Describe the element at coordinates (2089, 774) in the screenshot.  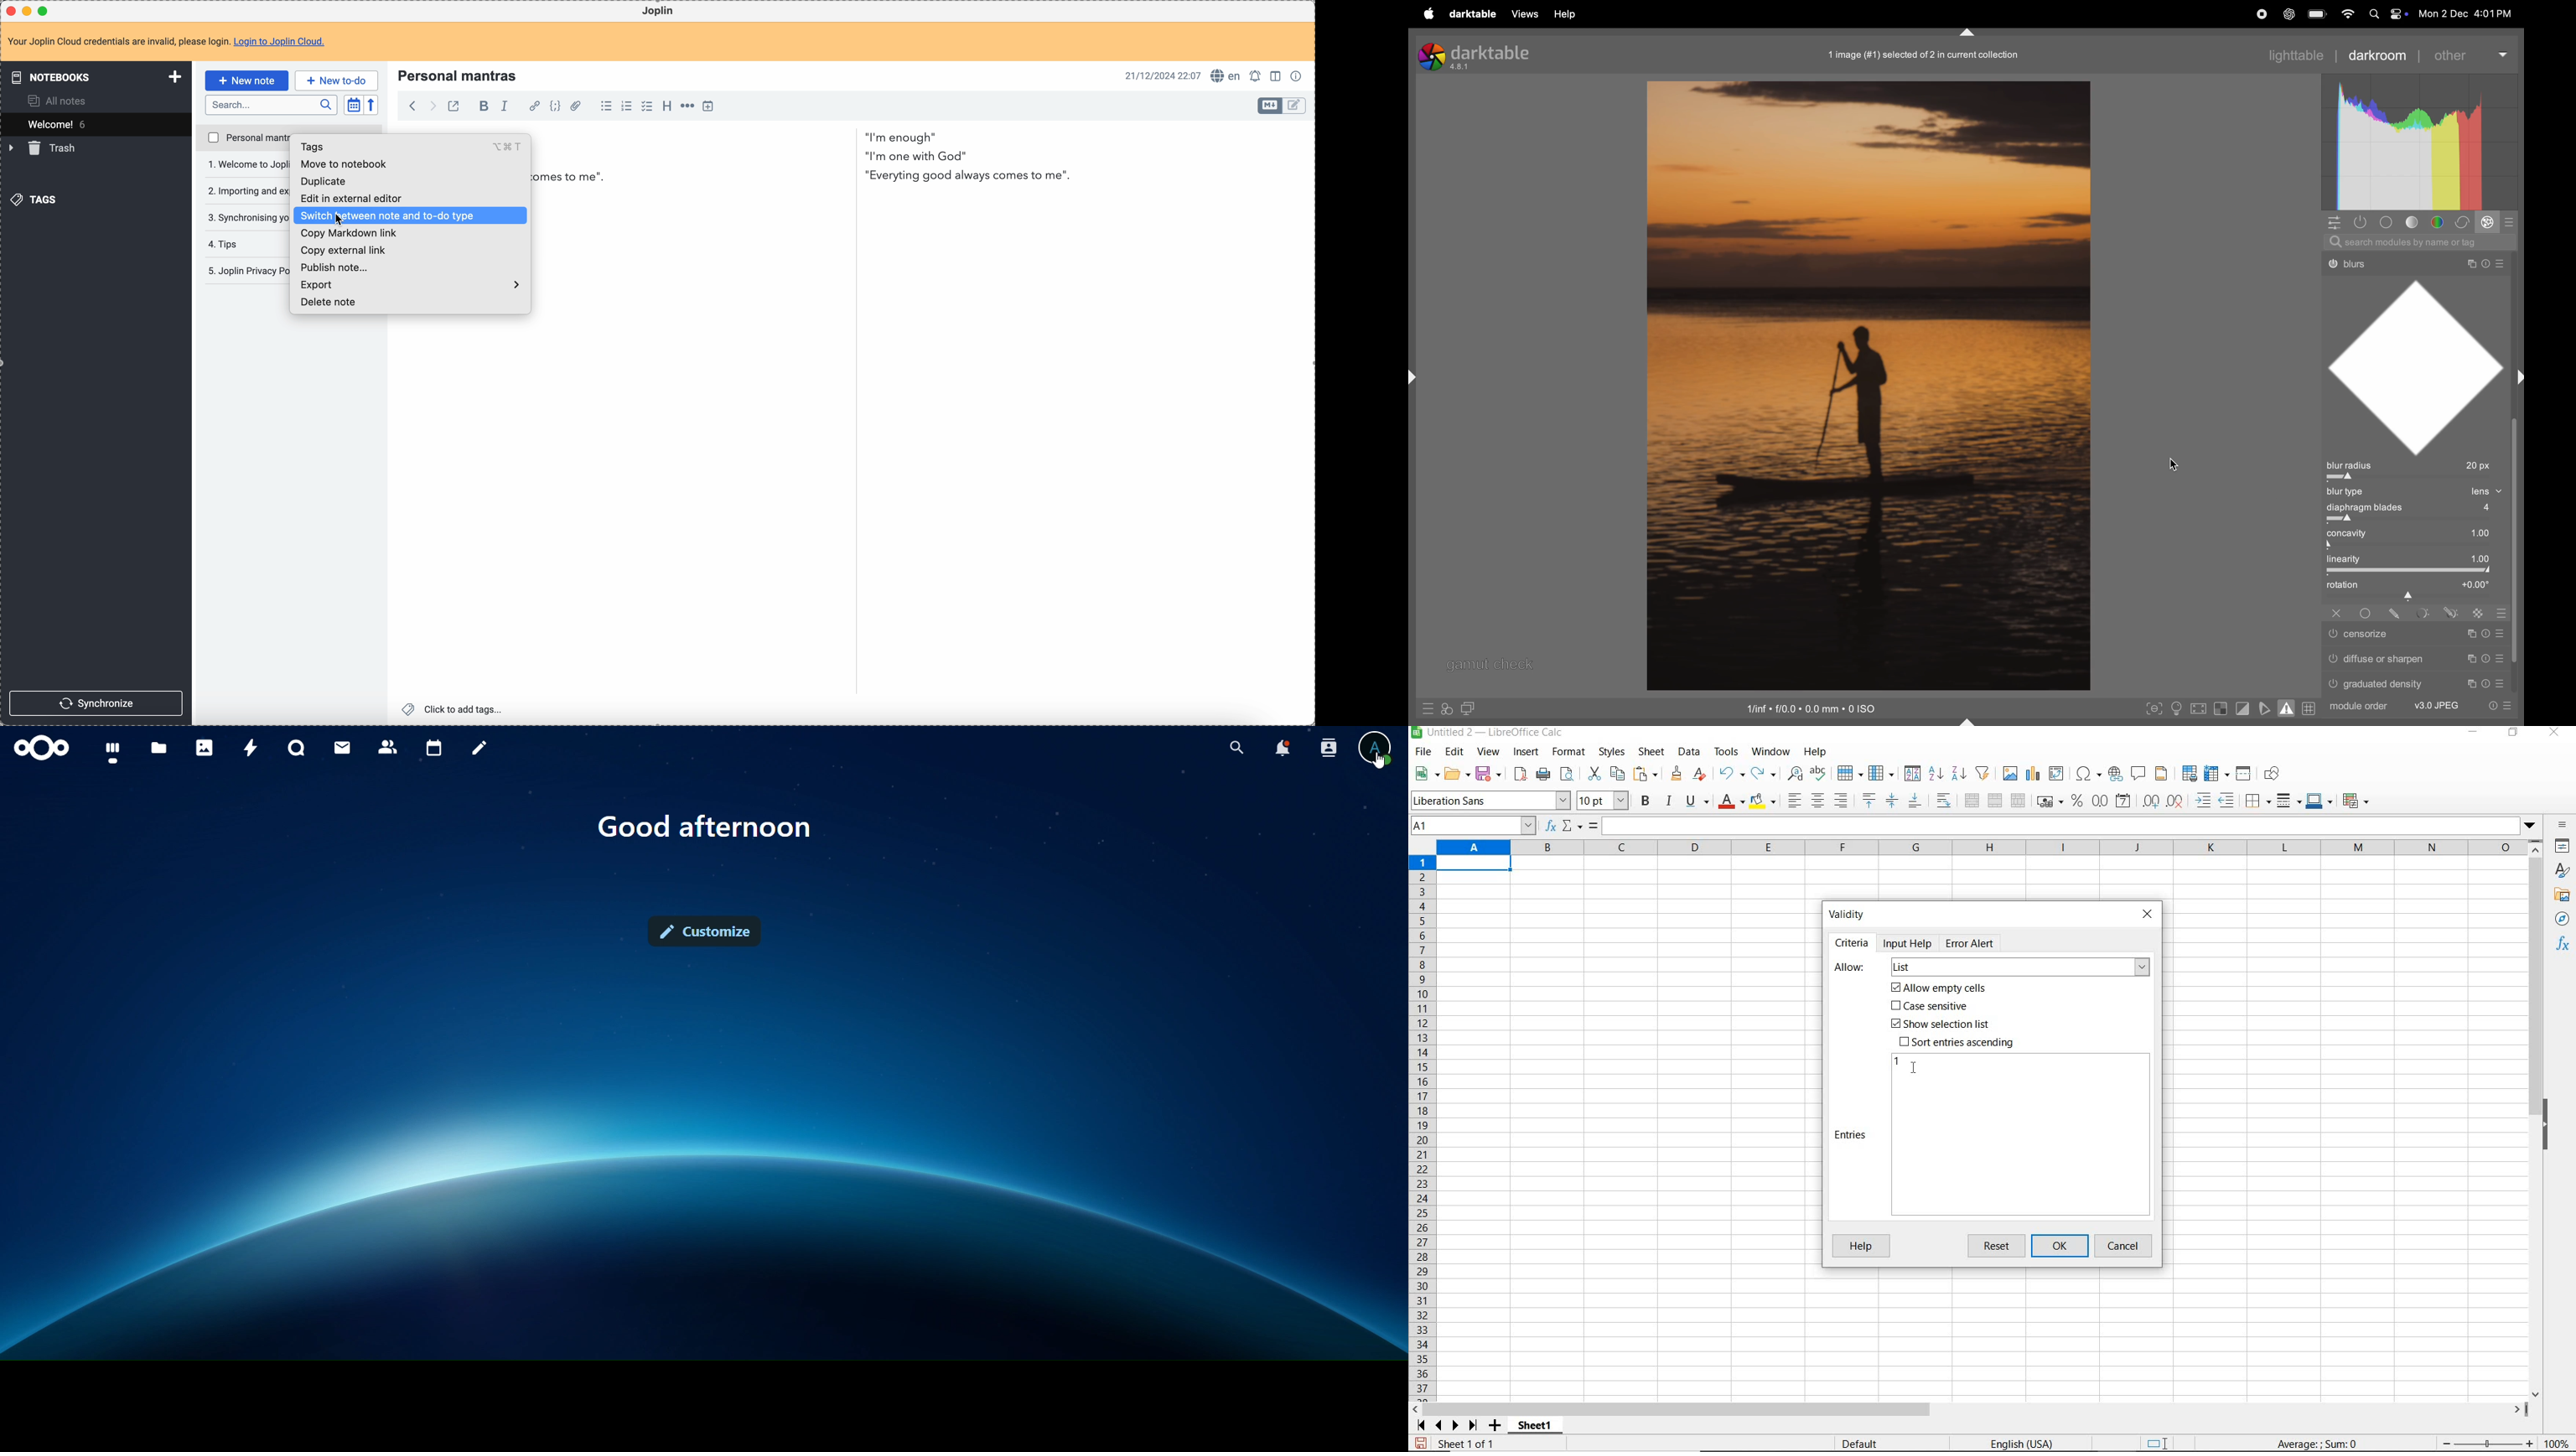
I see `insert special characters` at that location.